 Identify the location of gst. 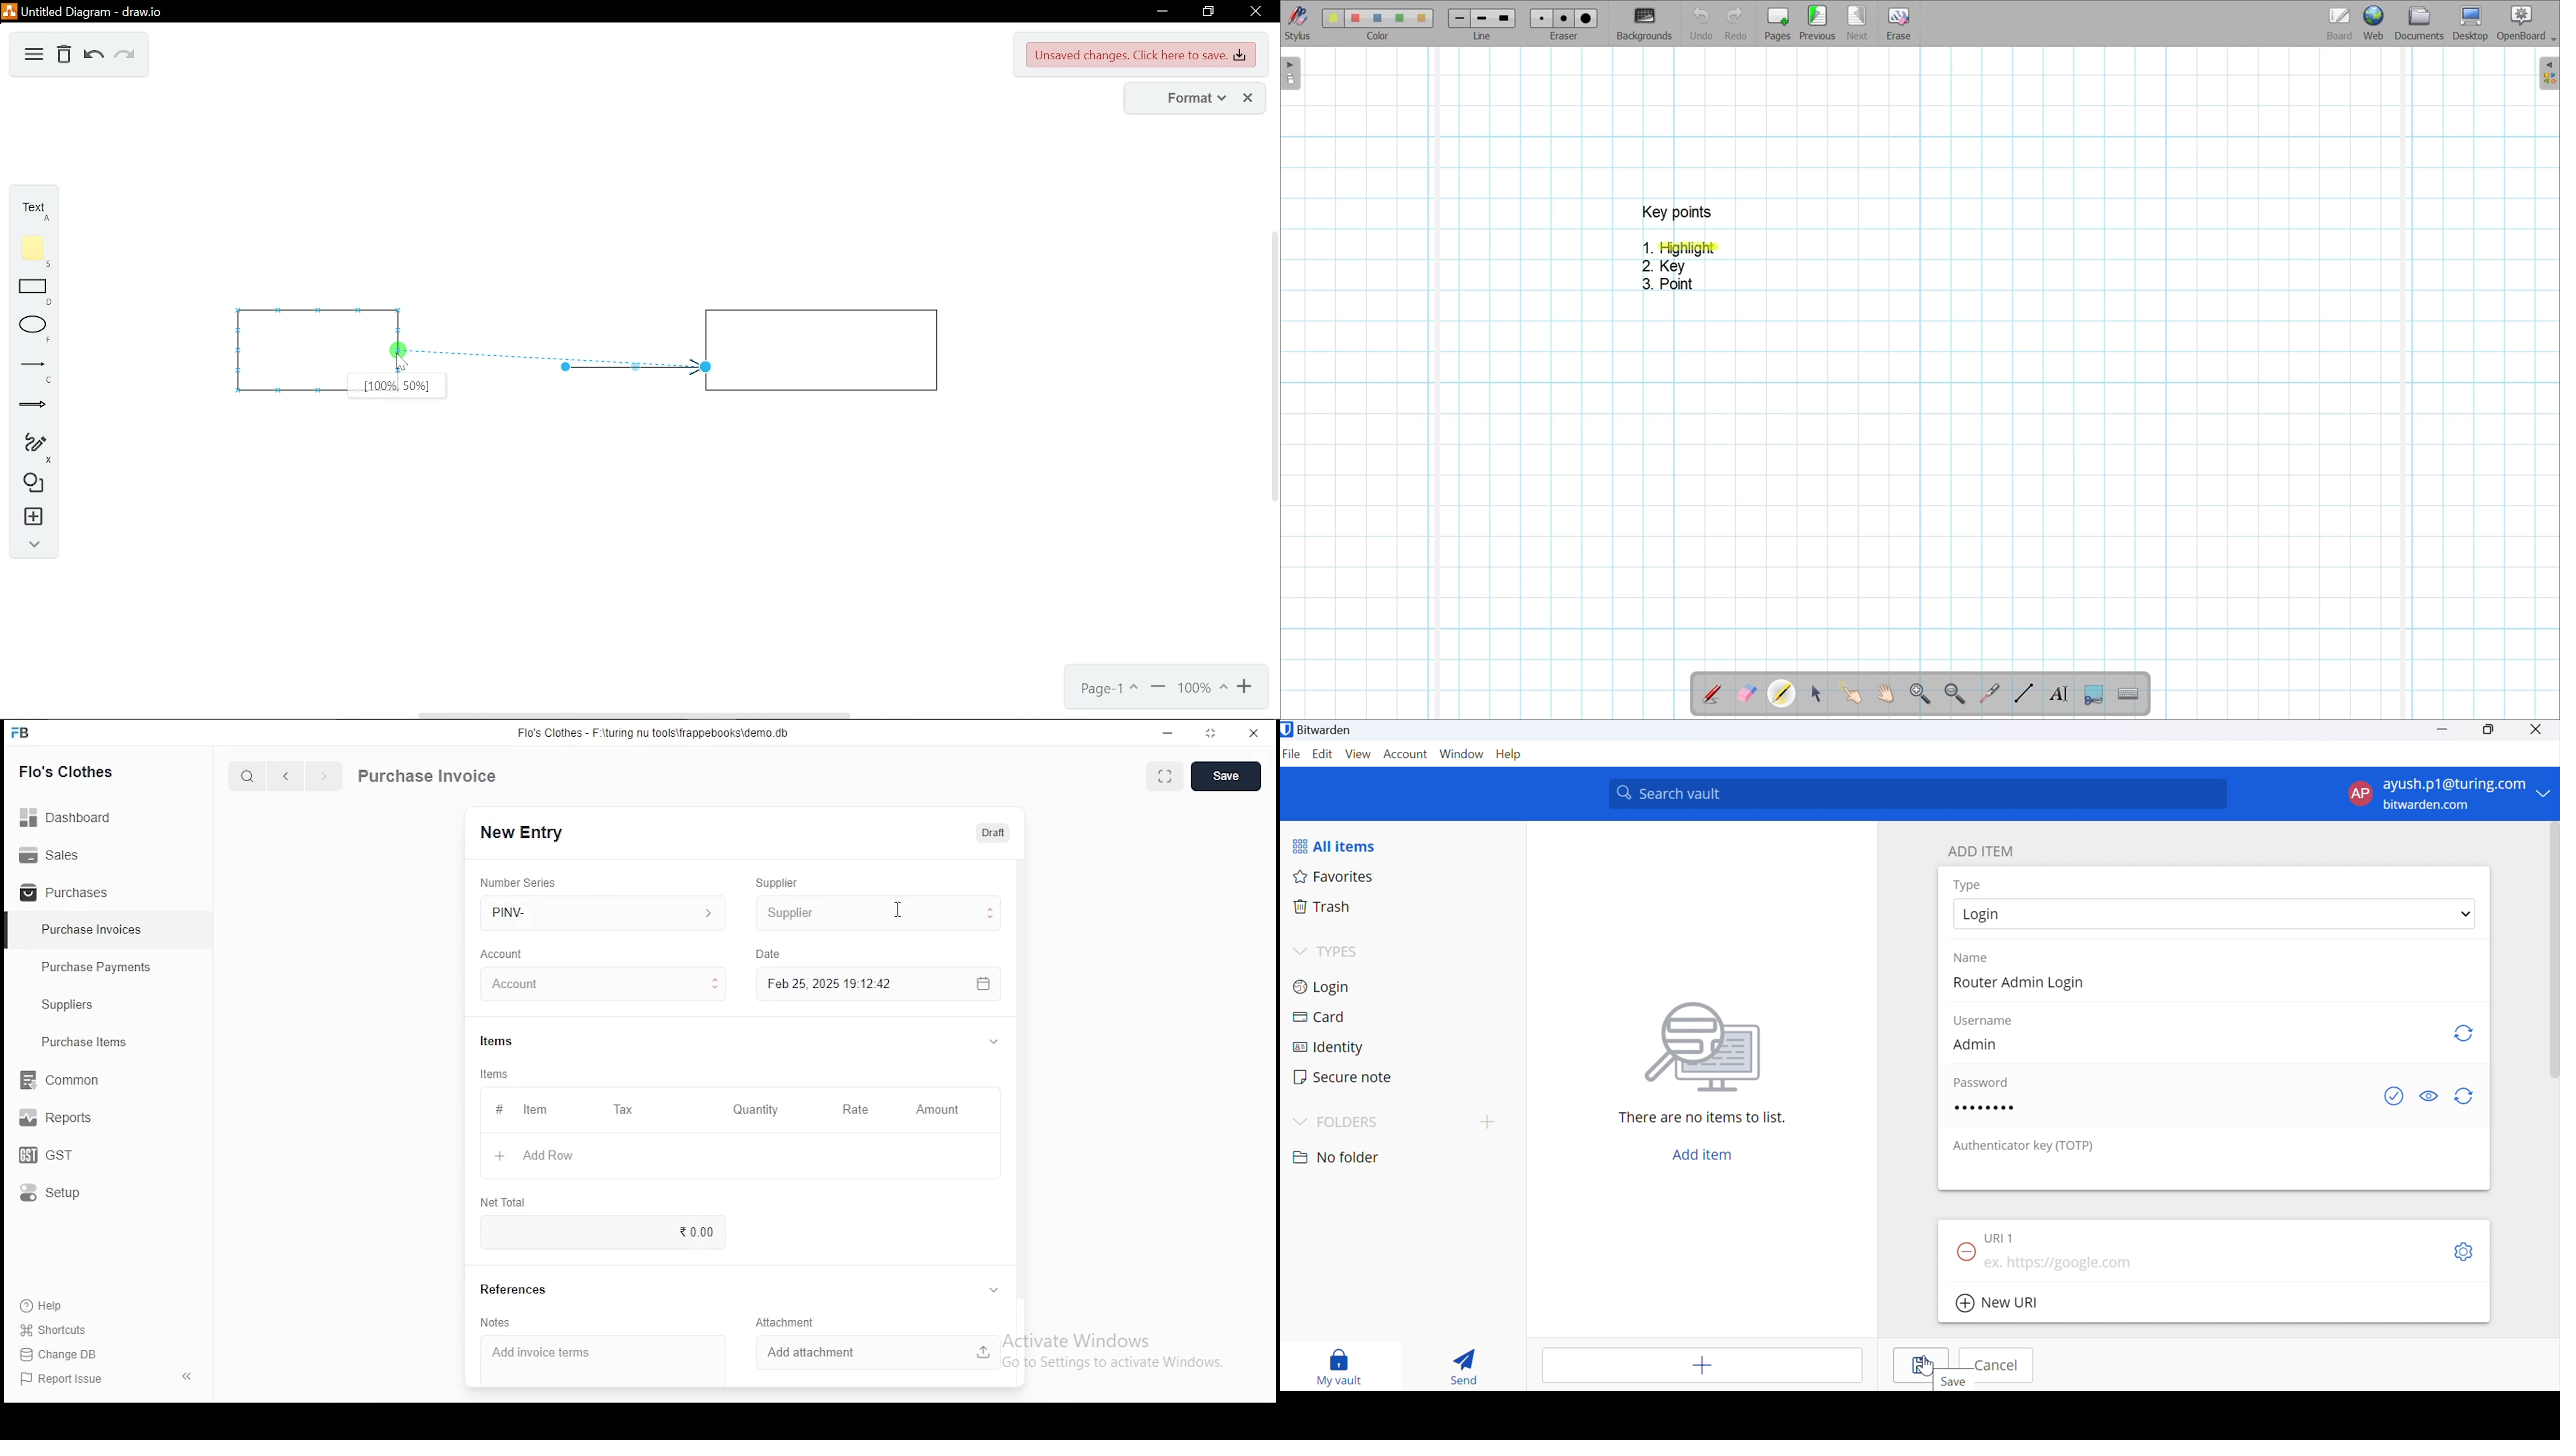
(46, 1157).